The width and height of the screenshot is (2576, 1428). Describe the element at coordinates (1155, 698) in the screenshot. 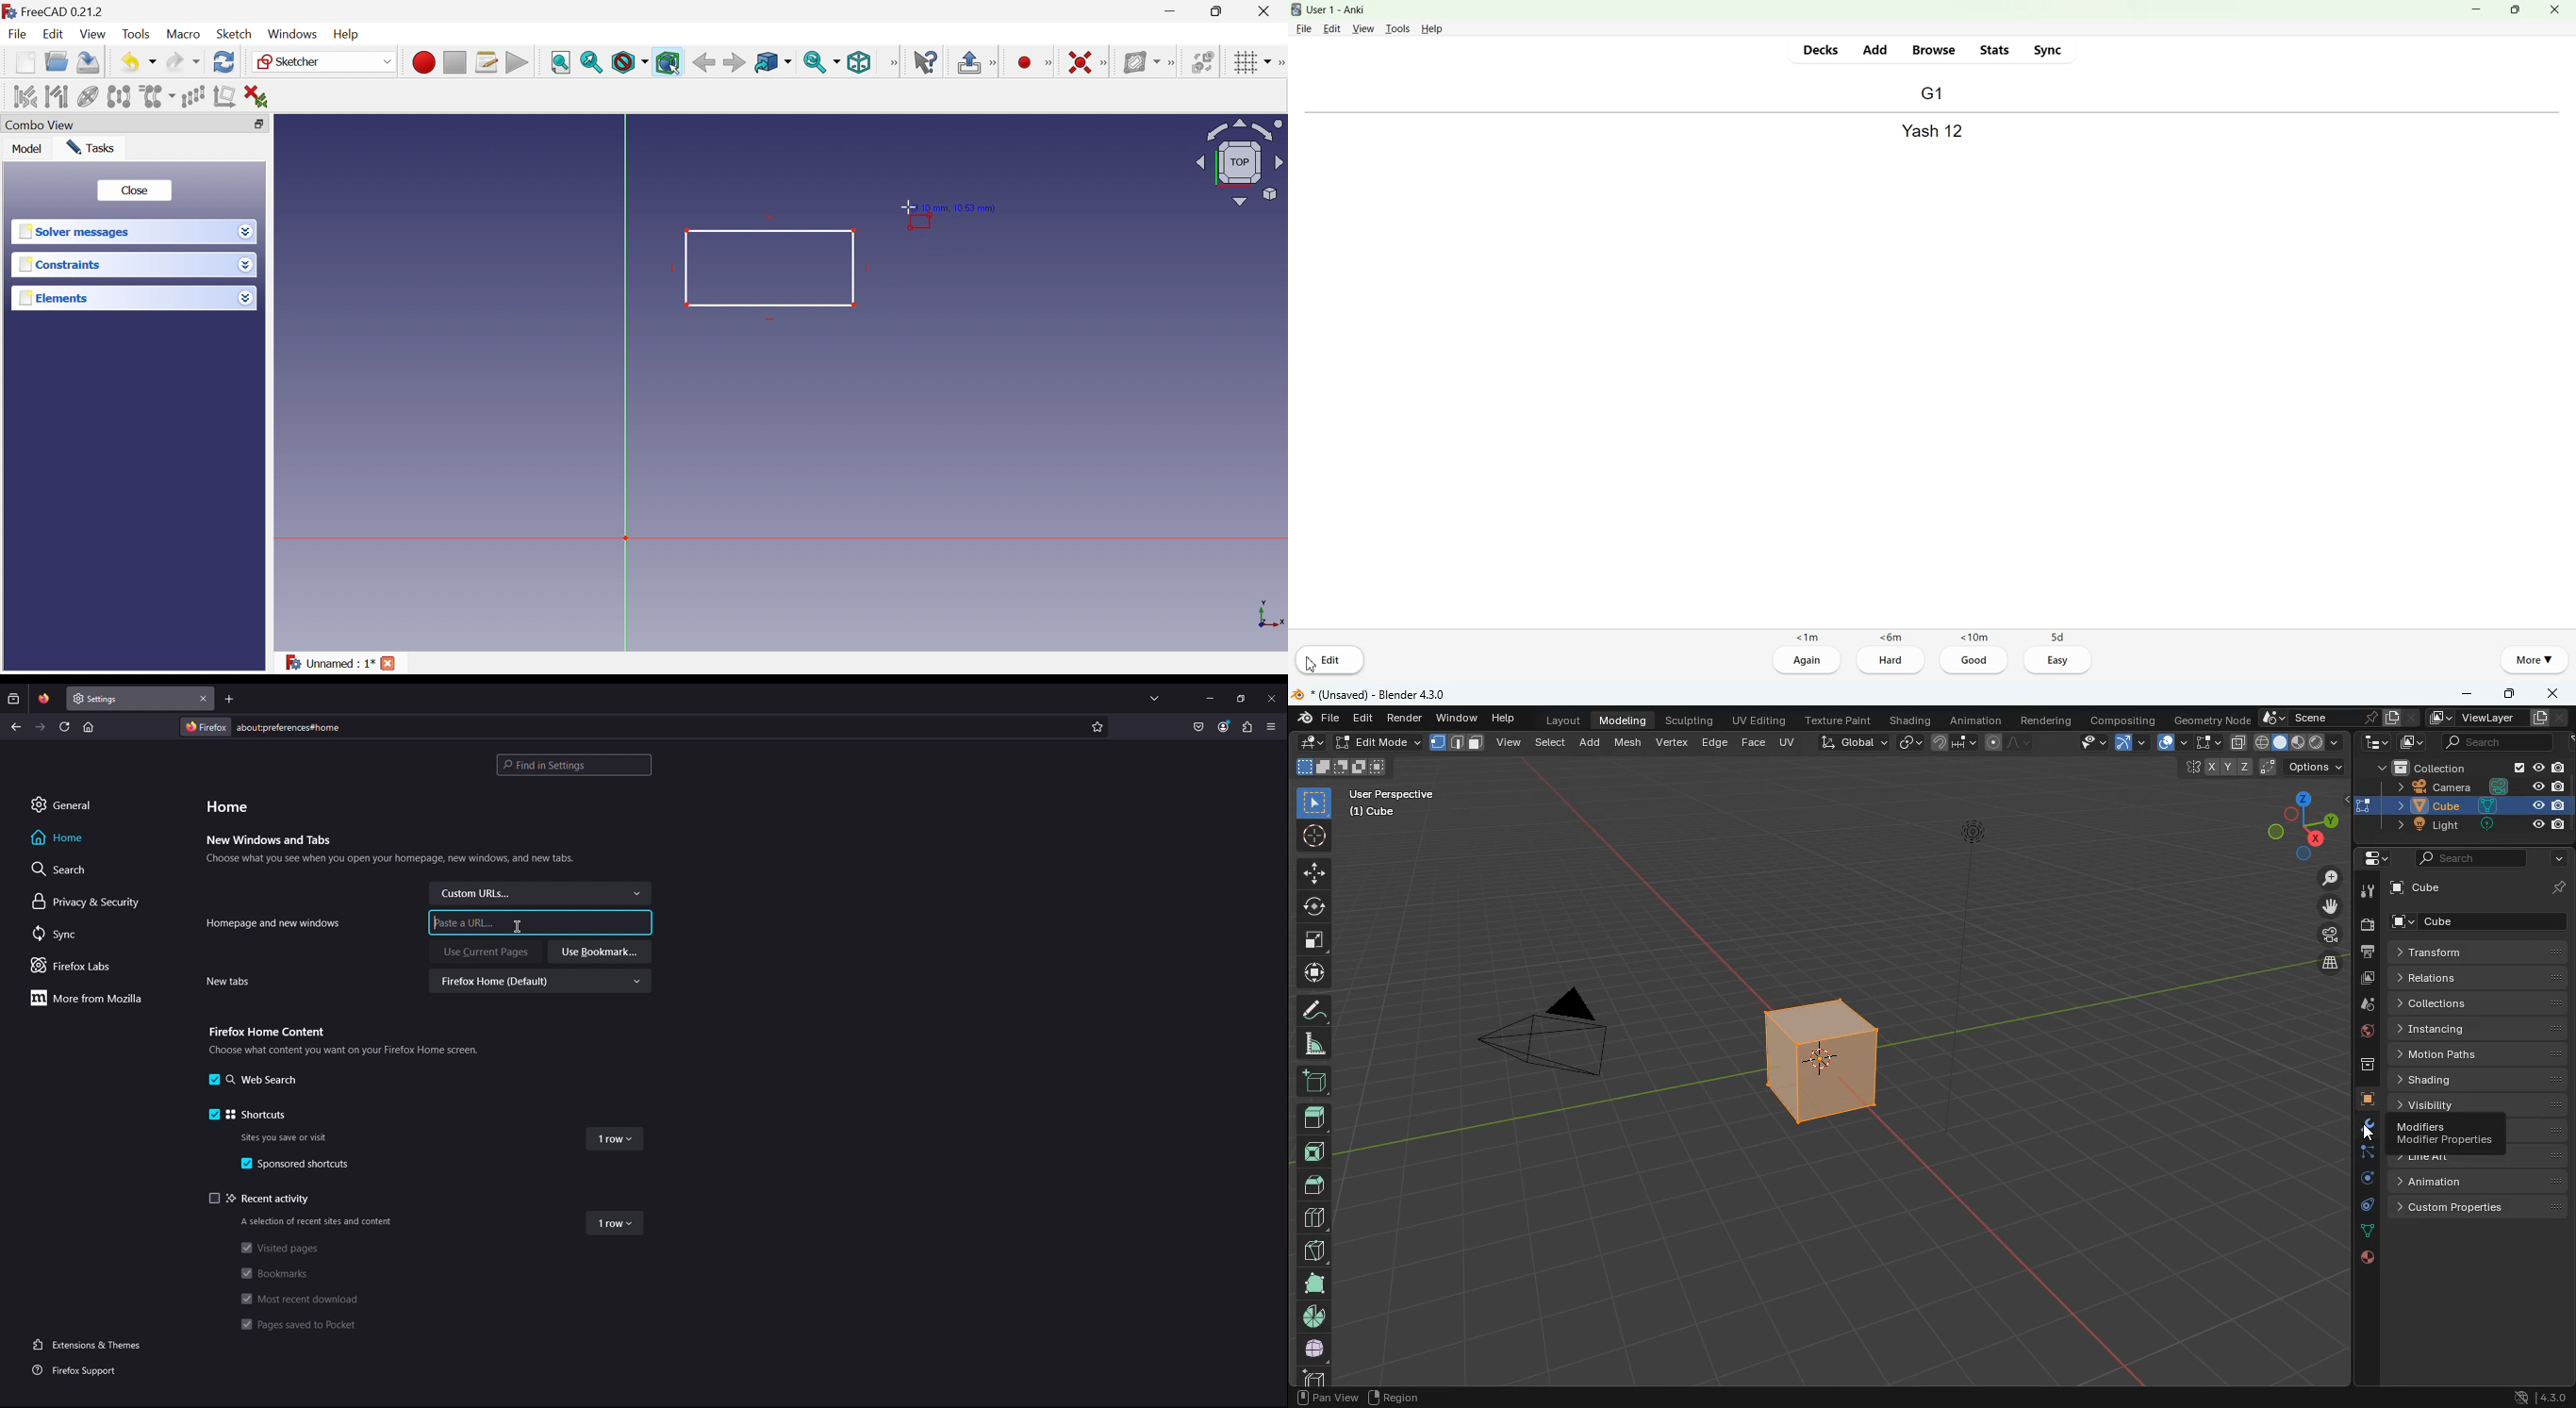

I see `List all tabs` at that location.